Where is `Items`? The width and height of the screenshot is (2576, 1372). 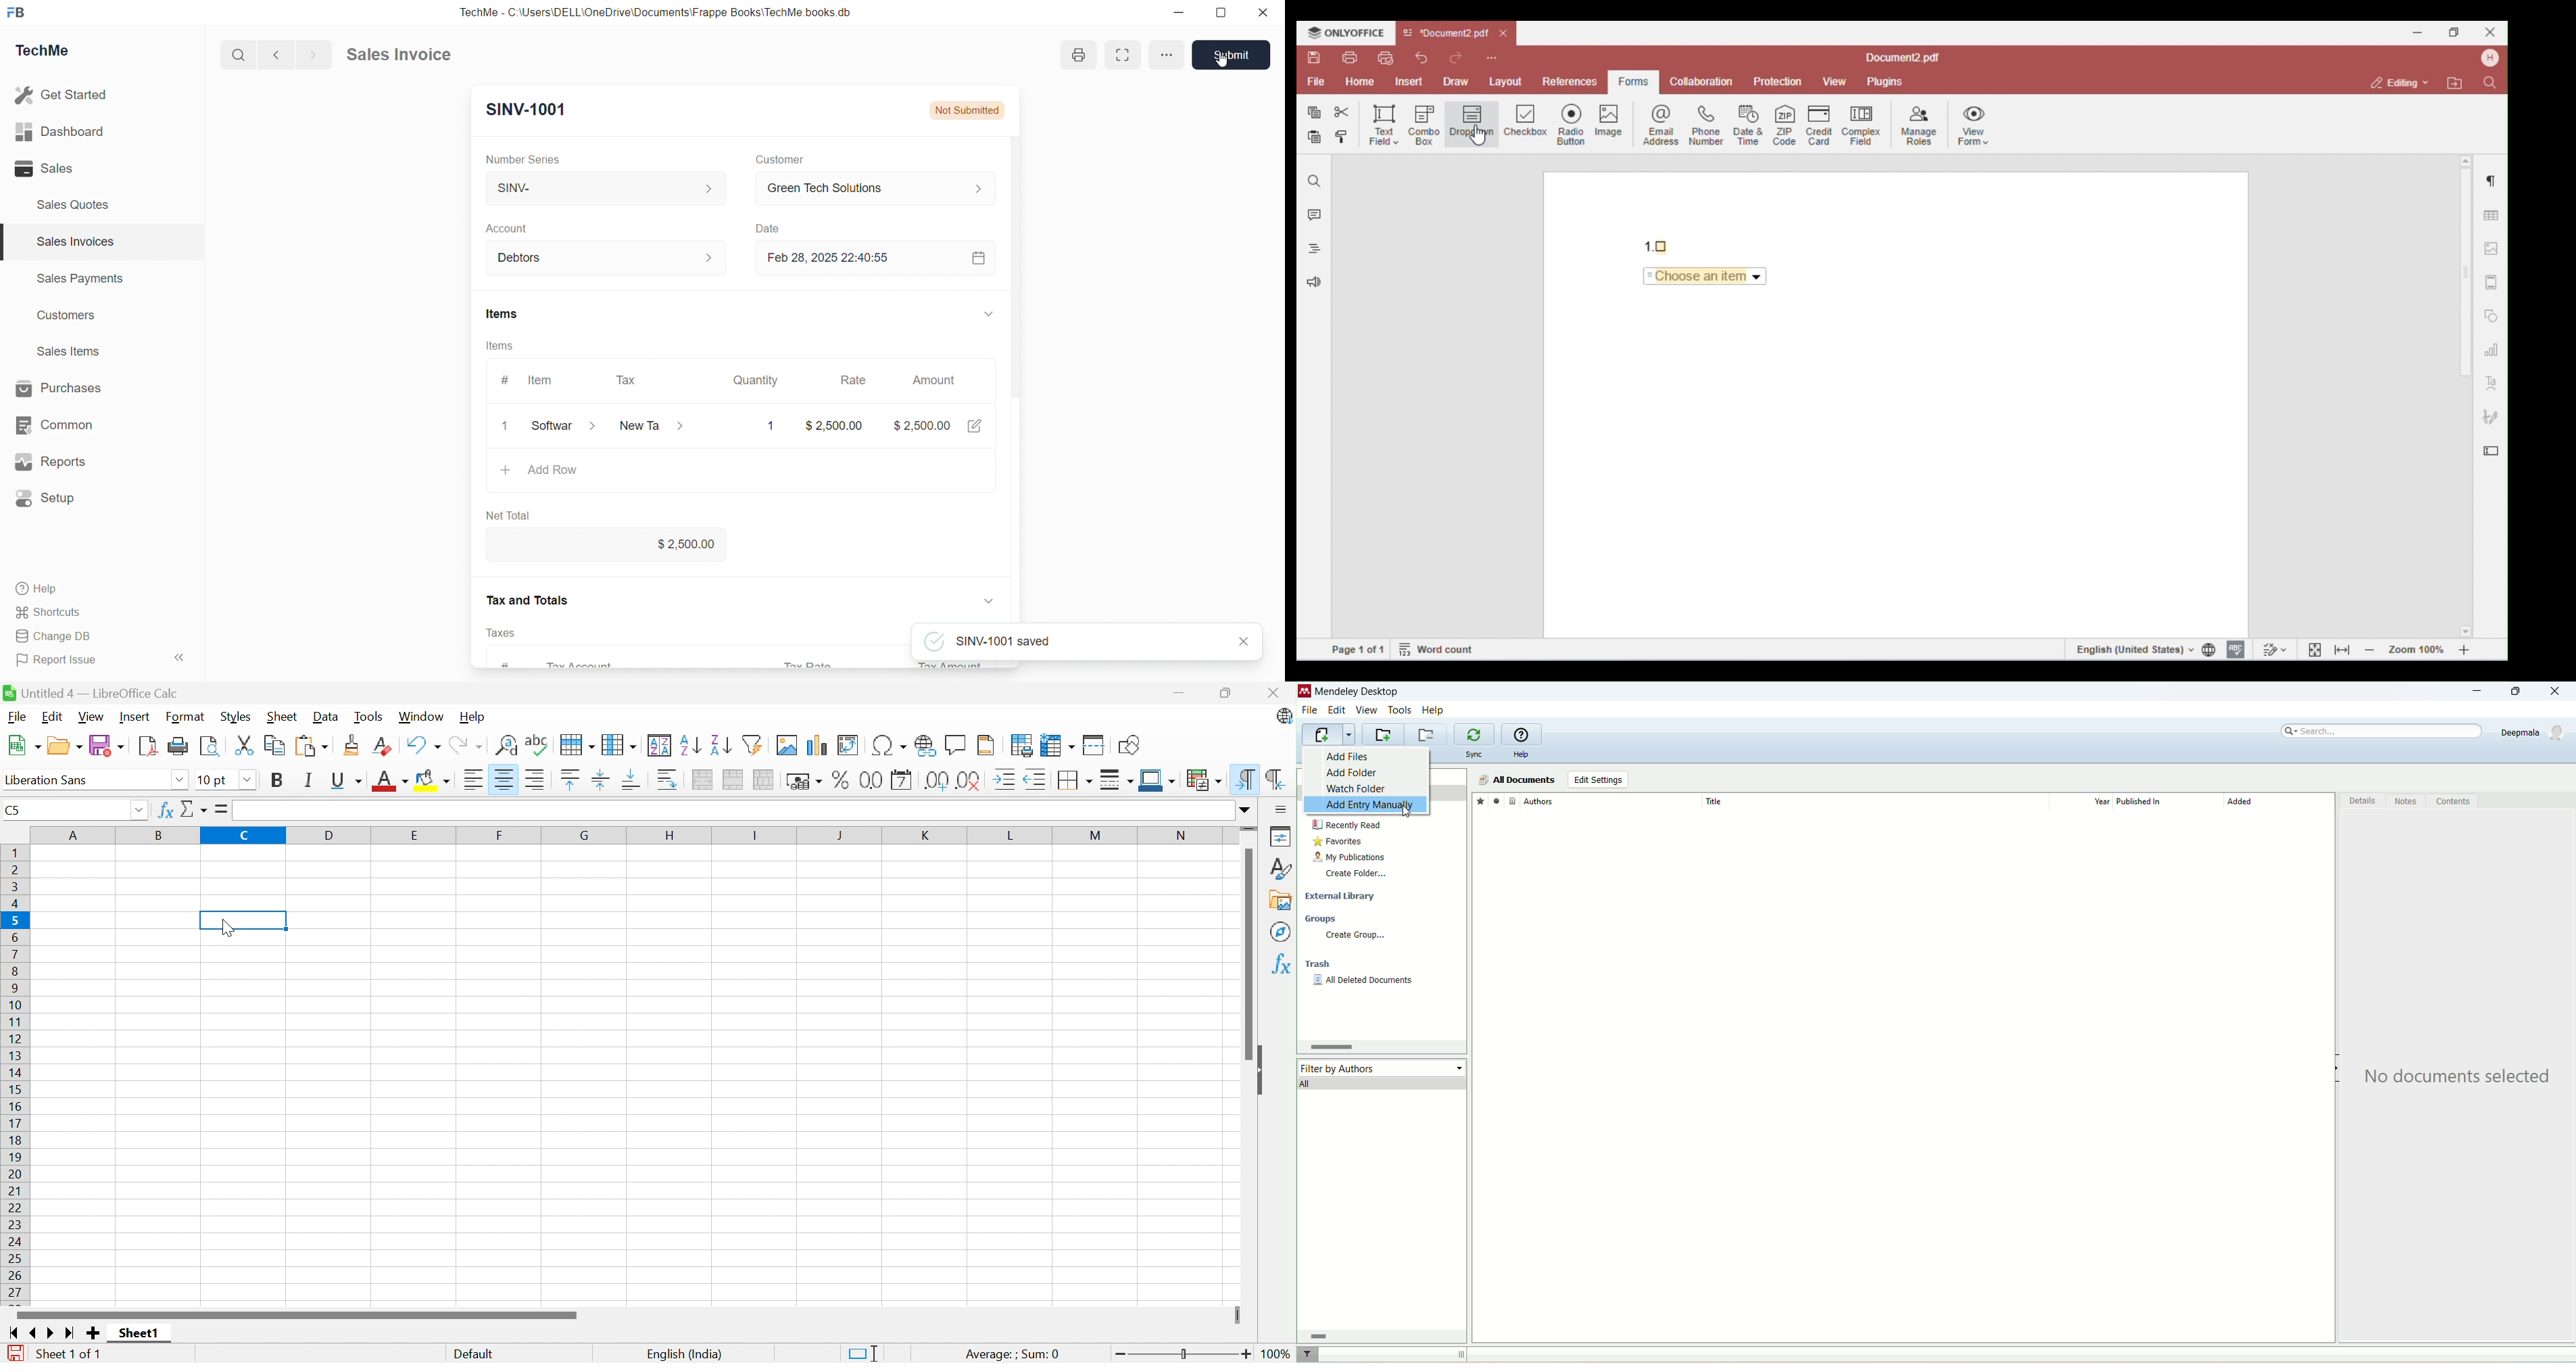 Items is located at coordinates (499, 345).